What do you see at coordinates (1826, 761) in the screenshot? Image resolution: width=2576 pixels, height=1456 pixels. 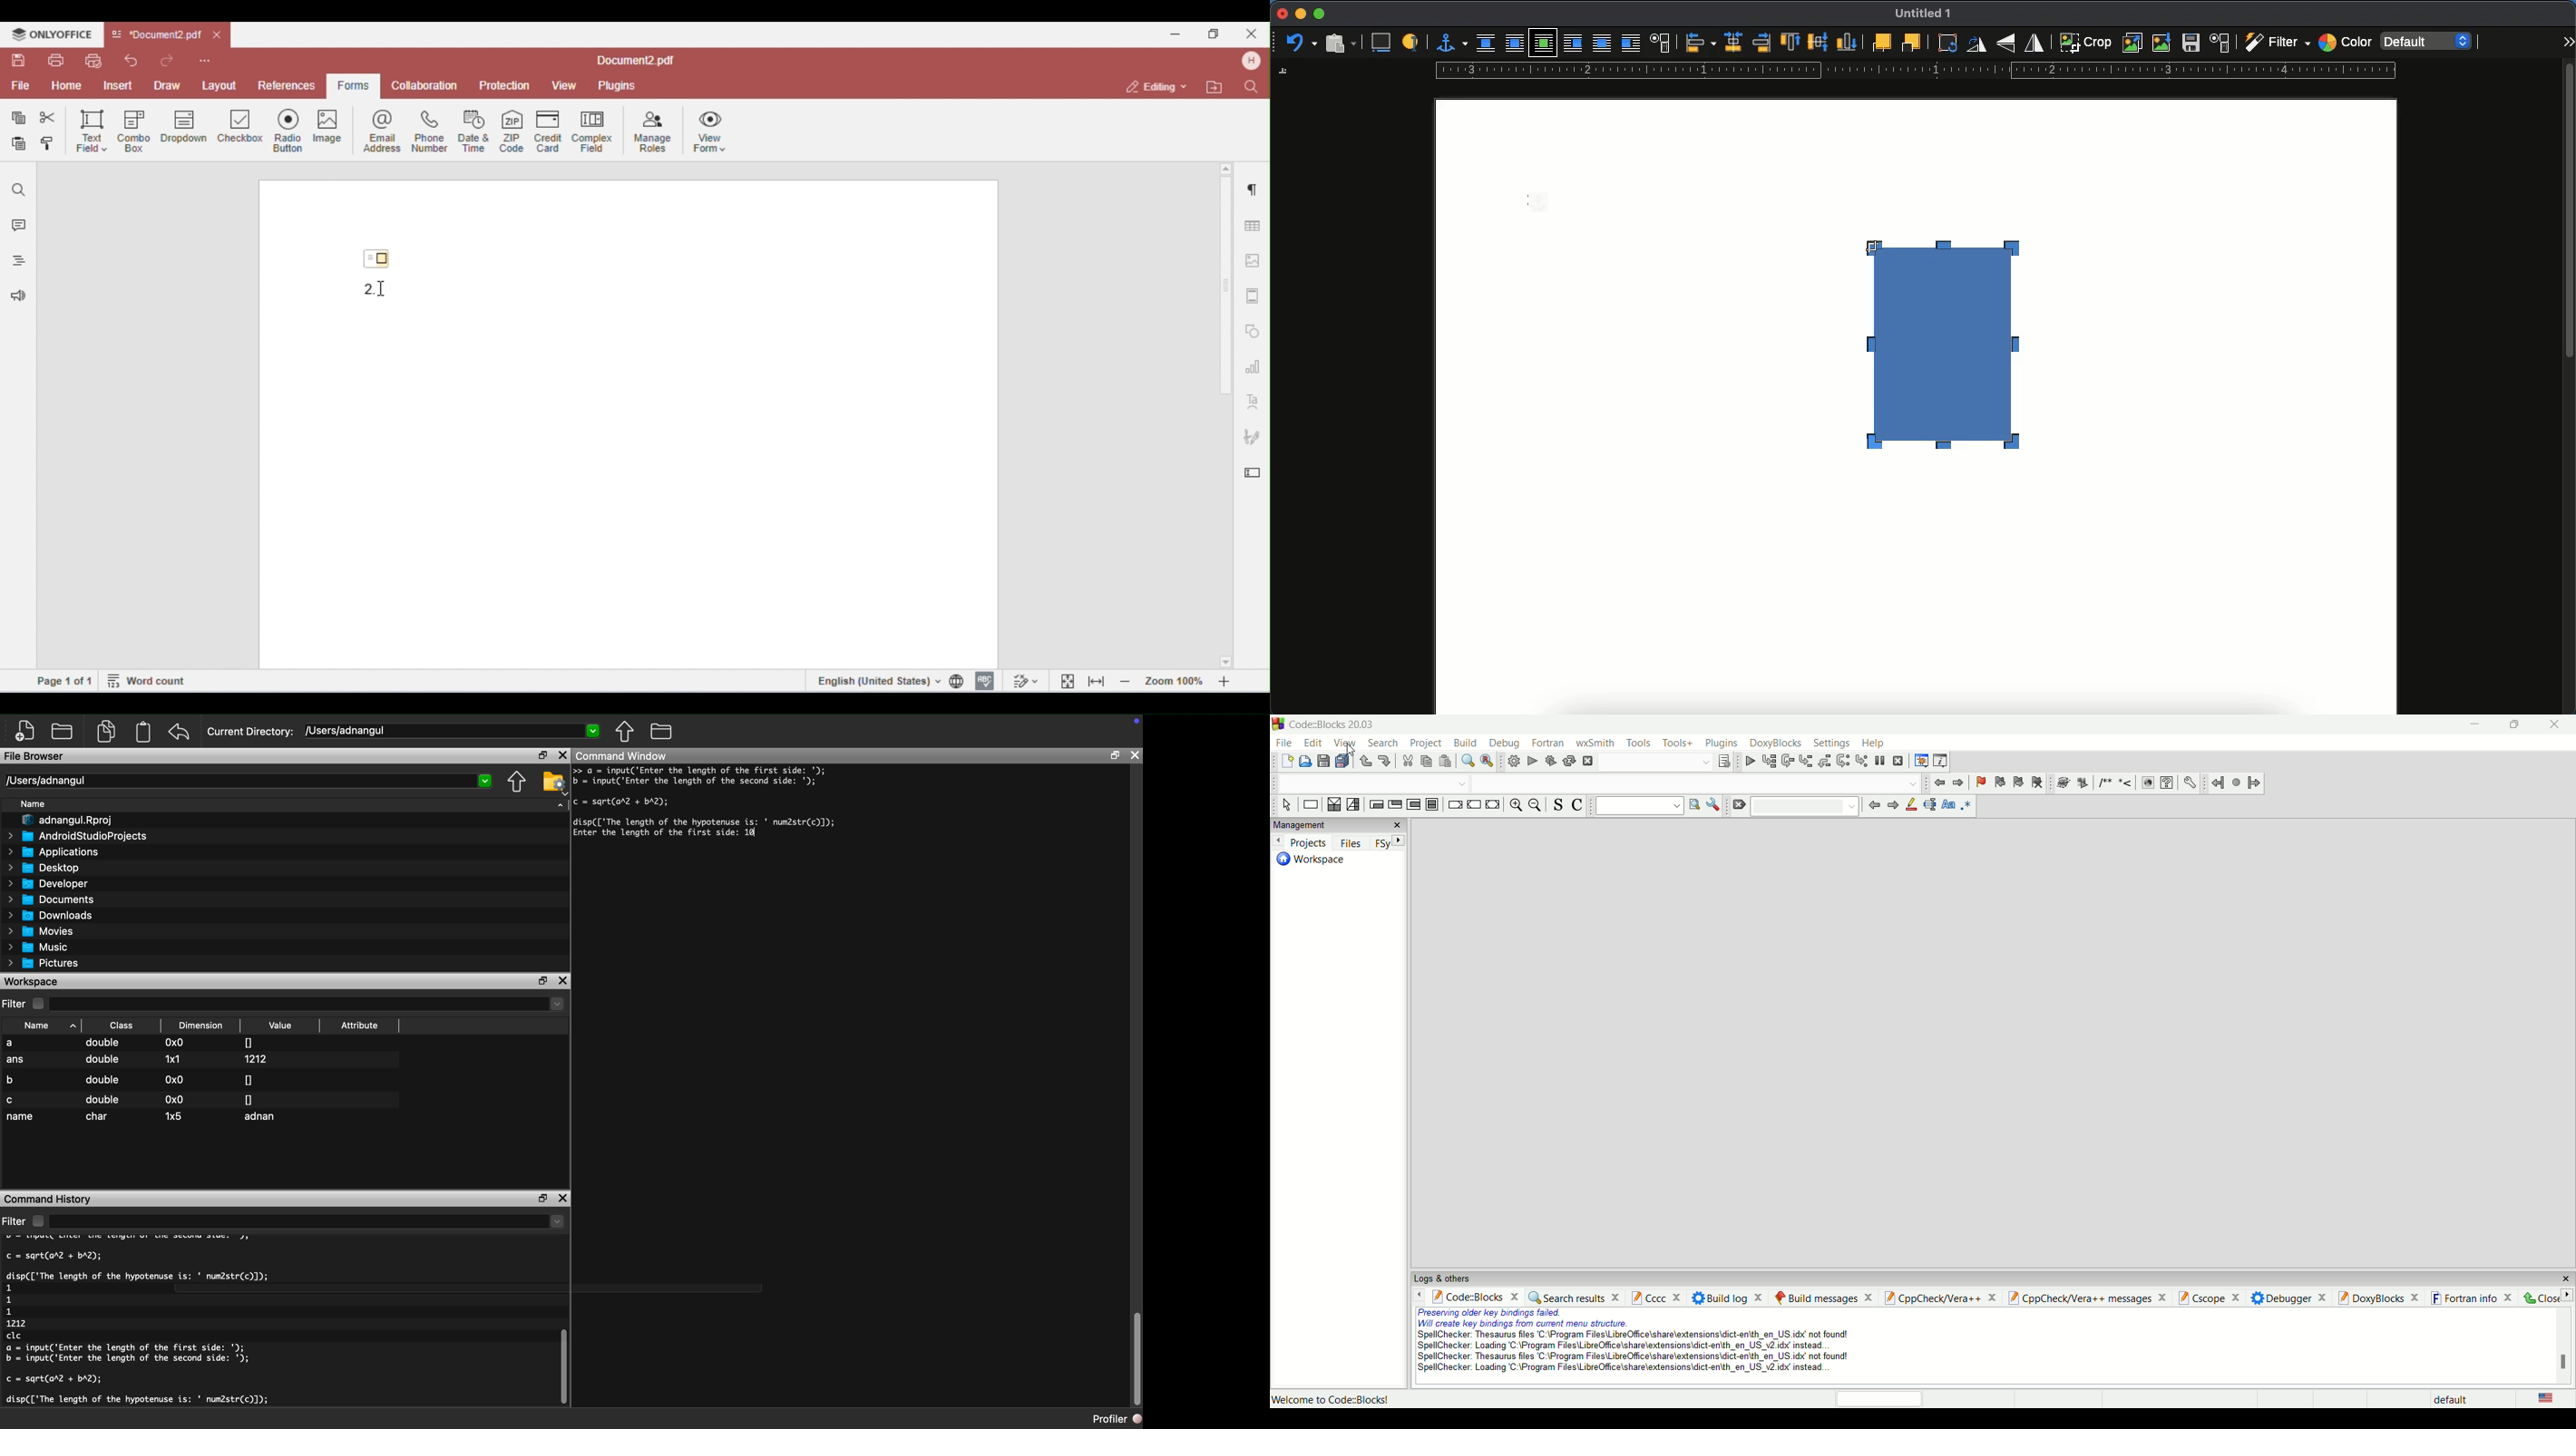 I see `step out` at bounding box center [1826, 761].